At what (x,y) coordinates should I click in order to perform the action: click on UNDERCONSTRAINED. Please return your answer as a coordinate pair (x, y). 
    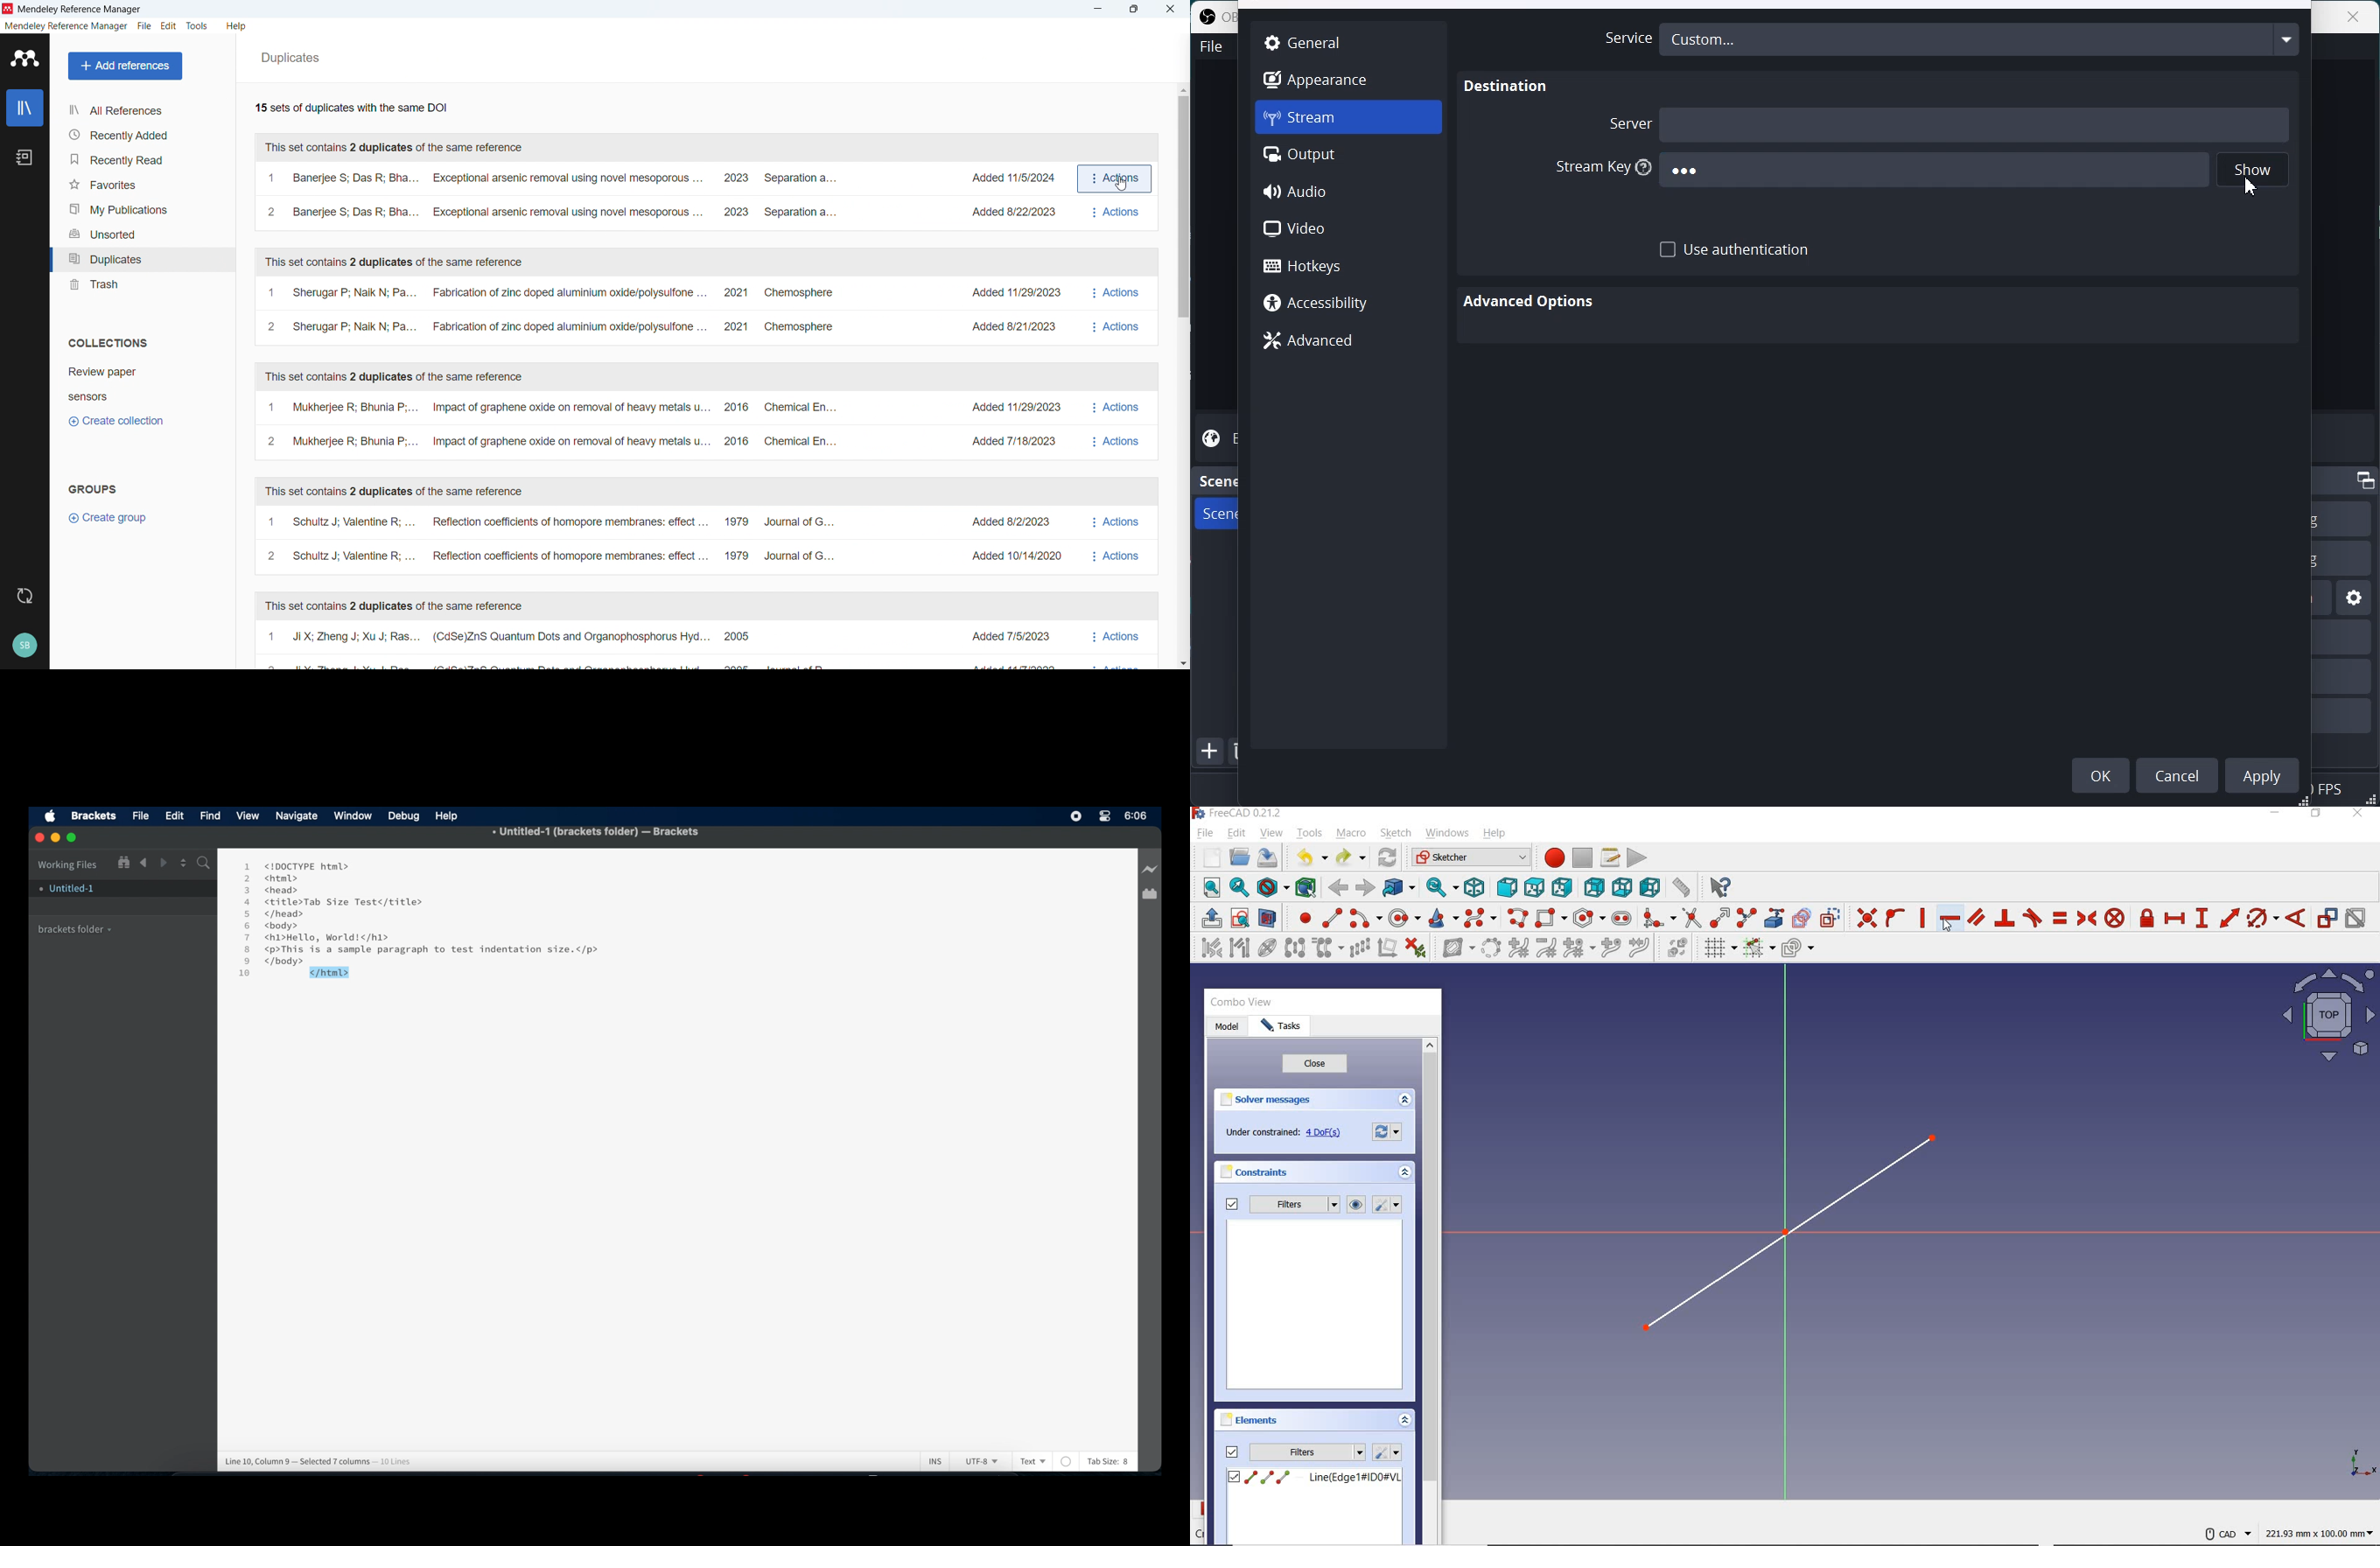
    Looking at the image, I should click on (1281, 1134).